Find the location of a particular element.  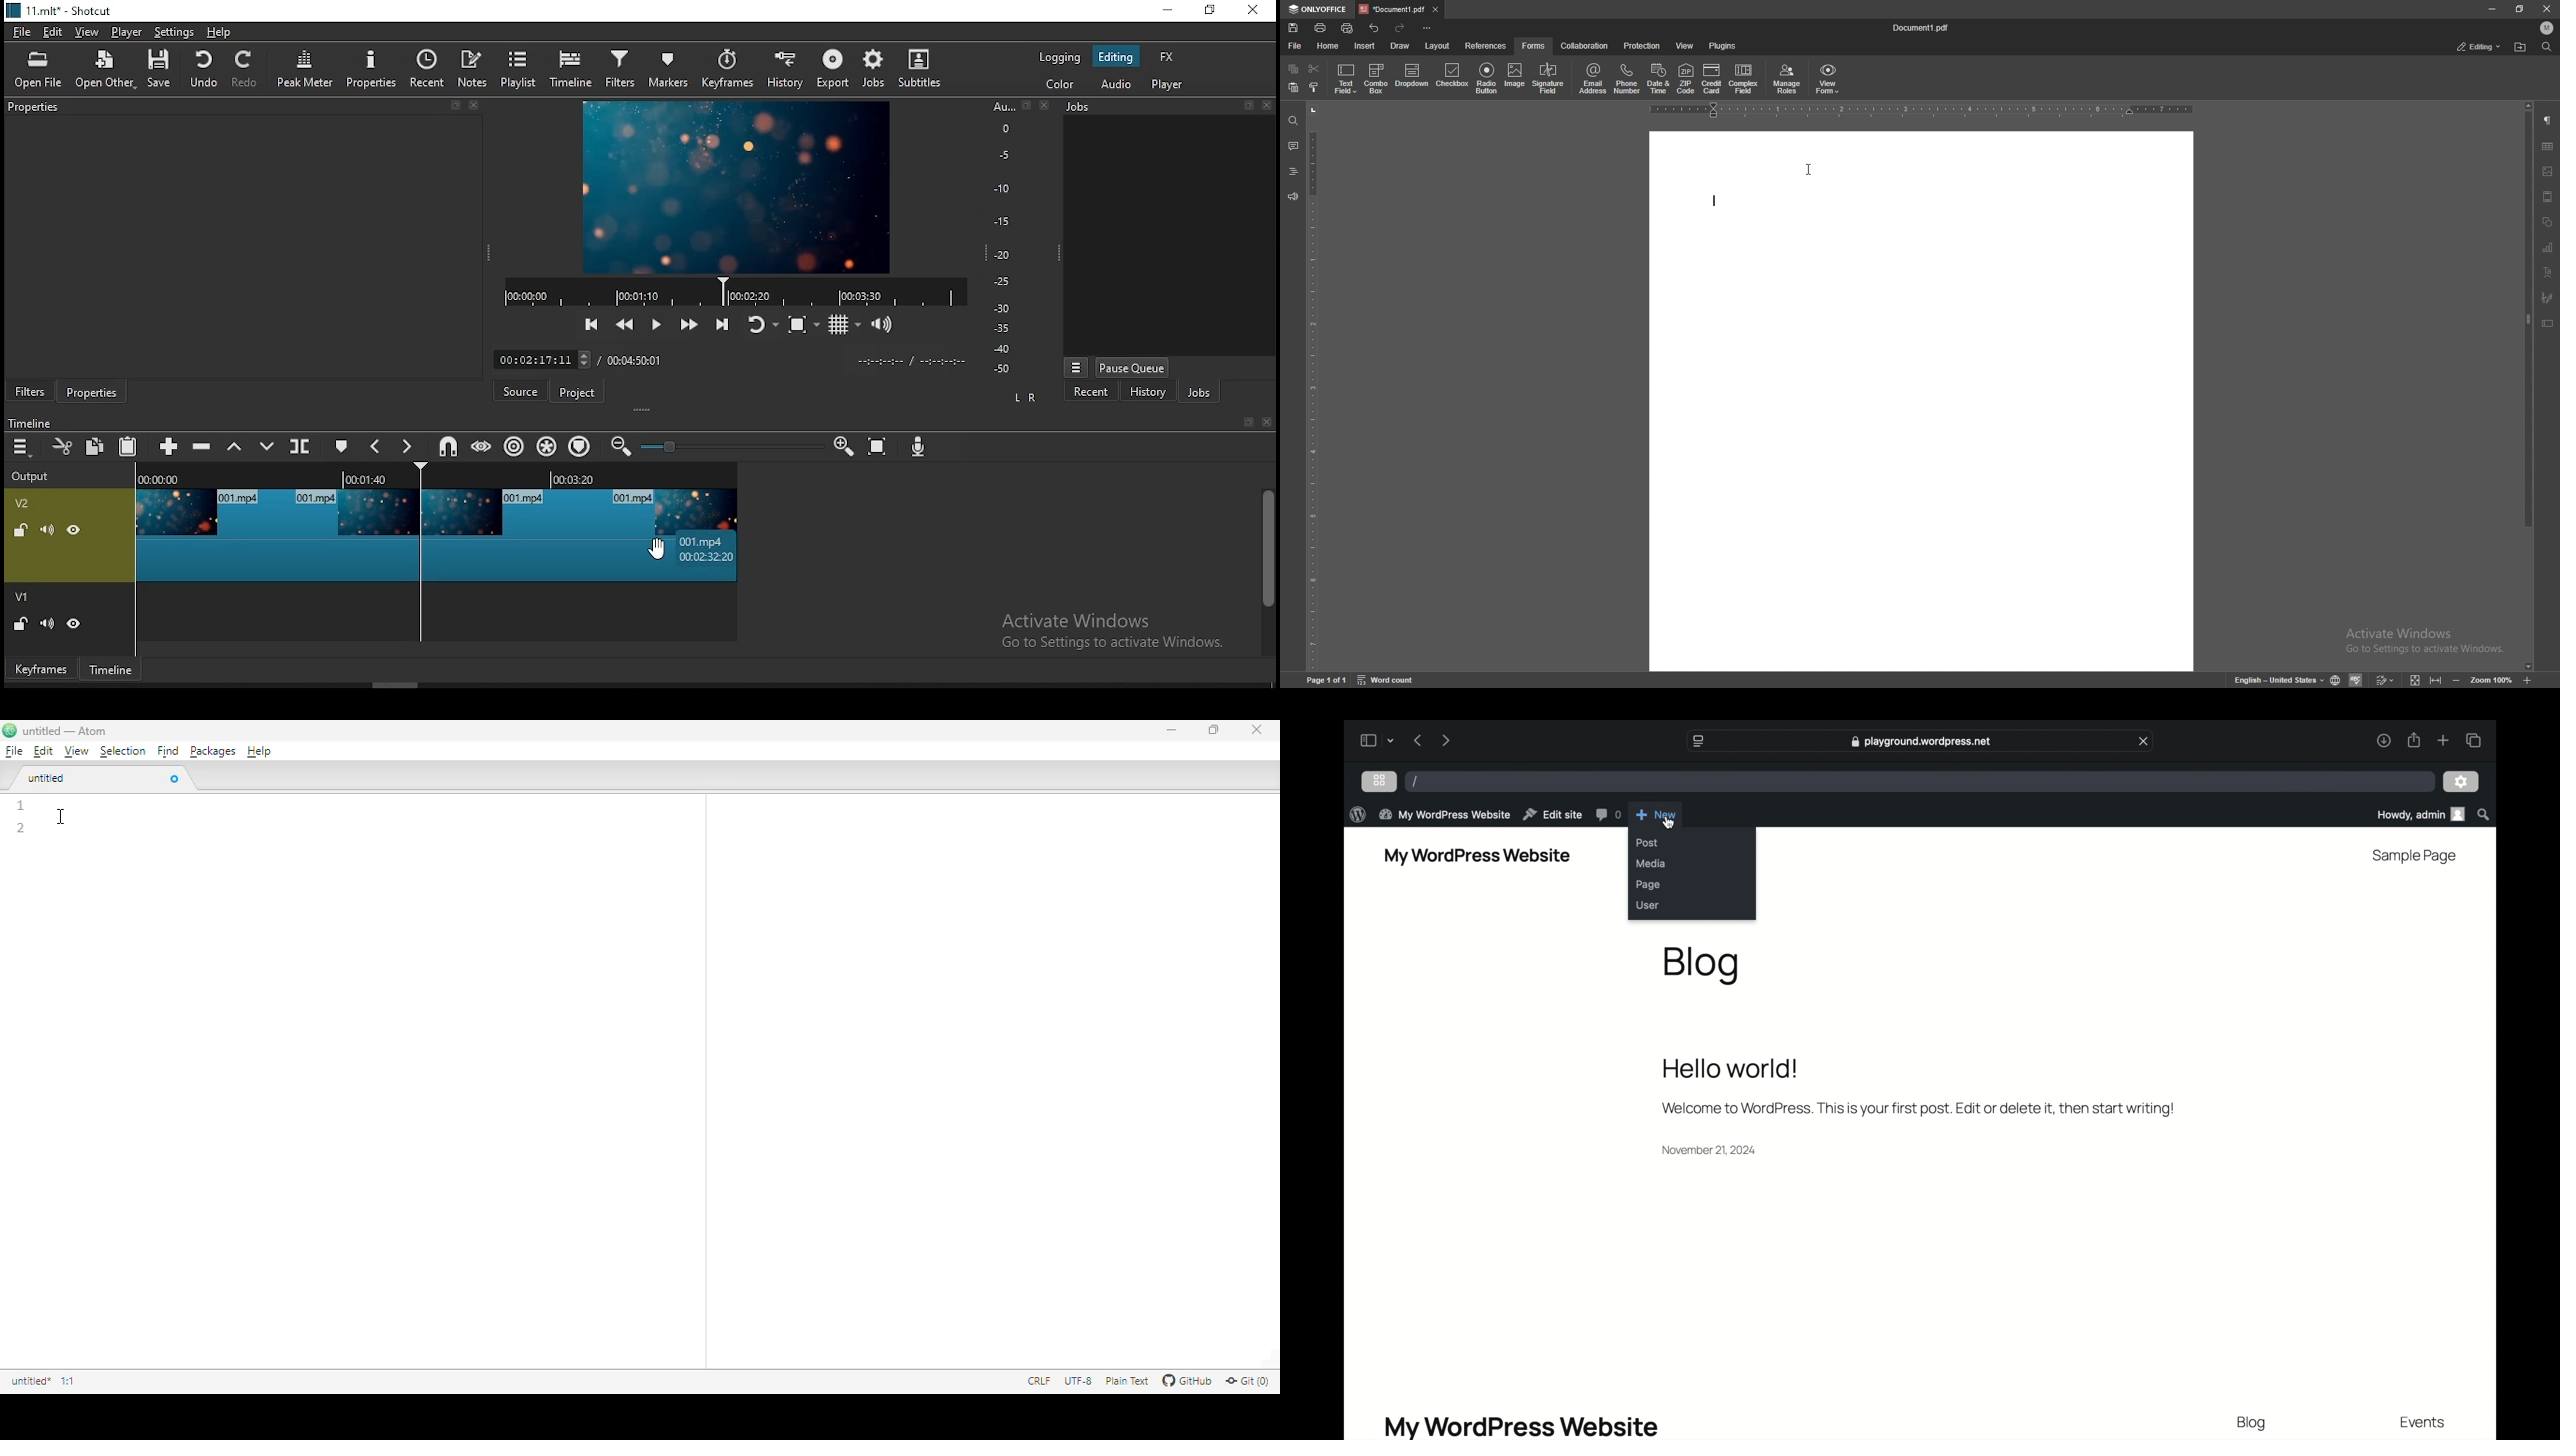

home is located at coordinates (1329, 46).